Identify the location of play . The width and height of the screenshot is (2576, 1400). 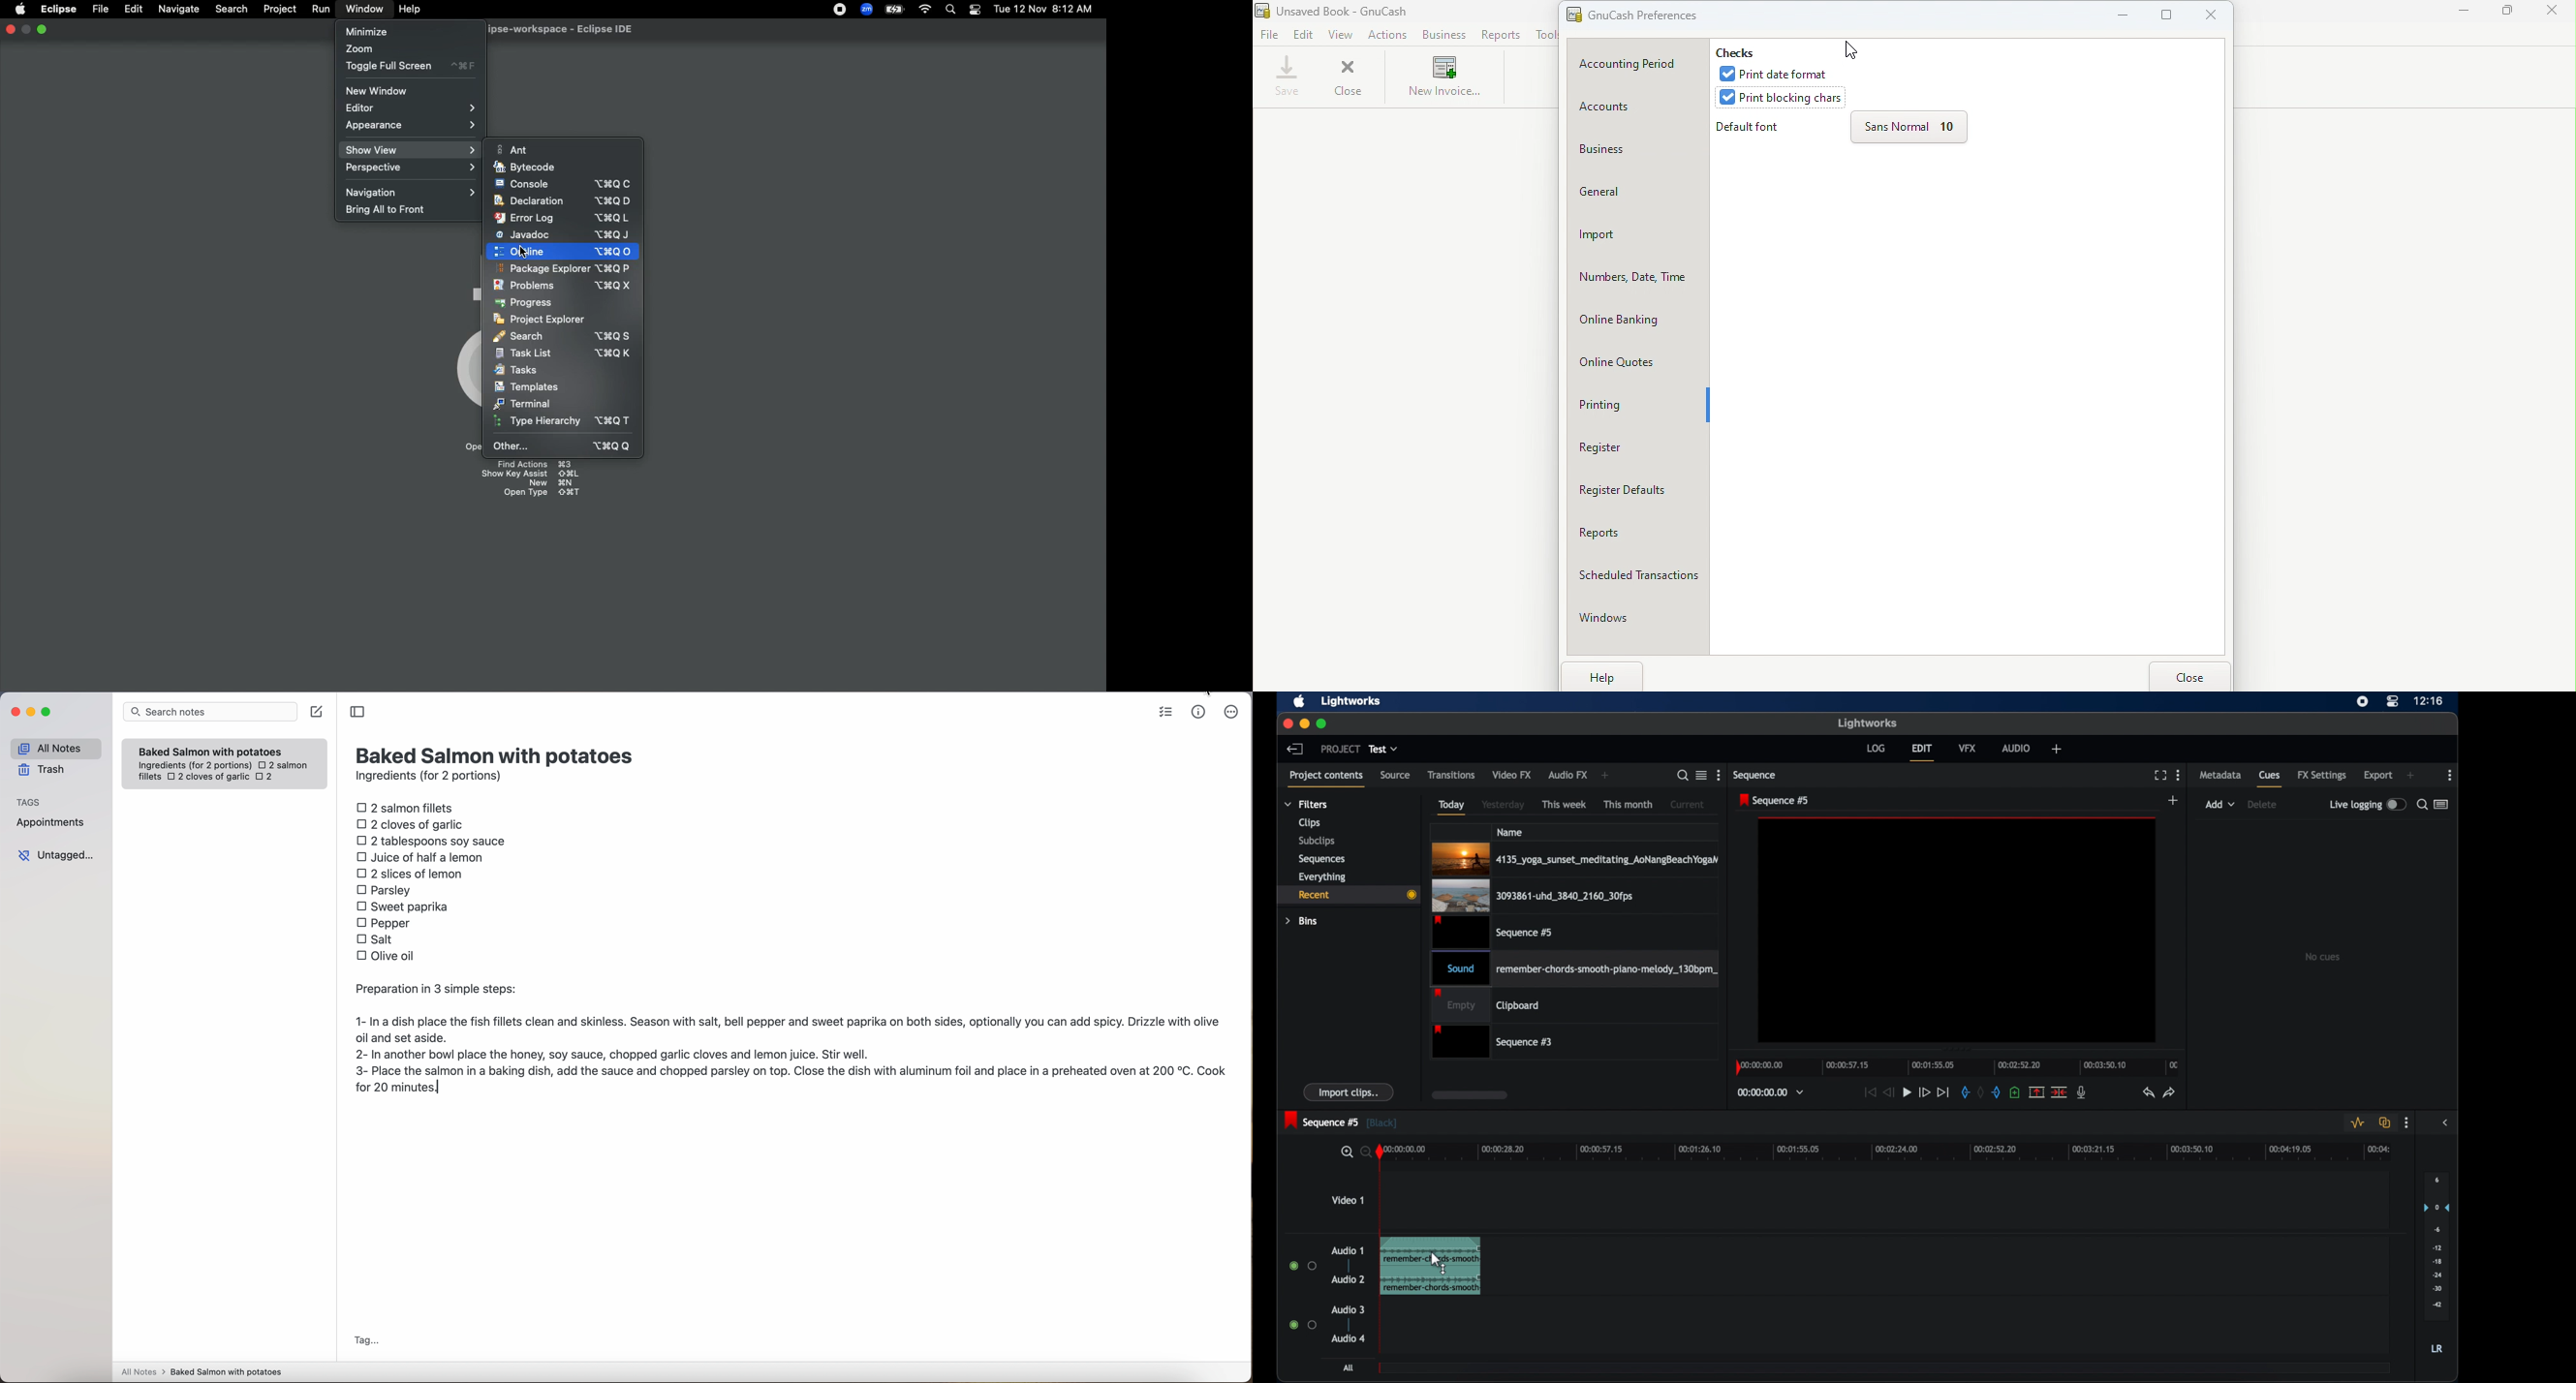
(1907, 1093).